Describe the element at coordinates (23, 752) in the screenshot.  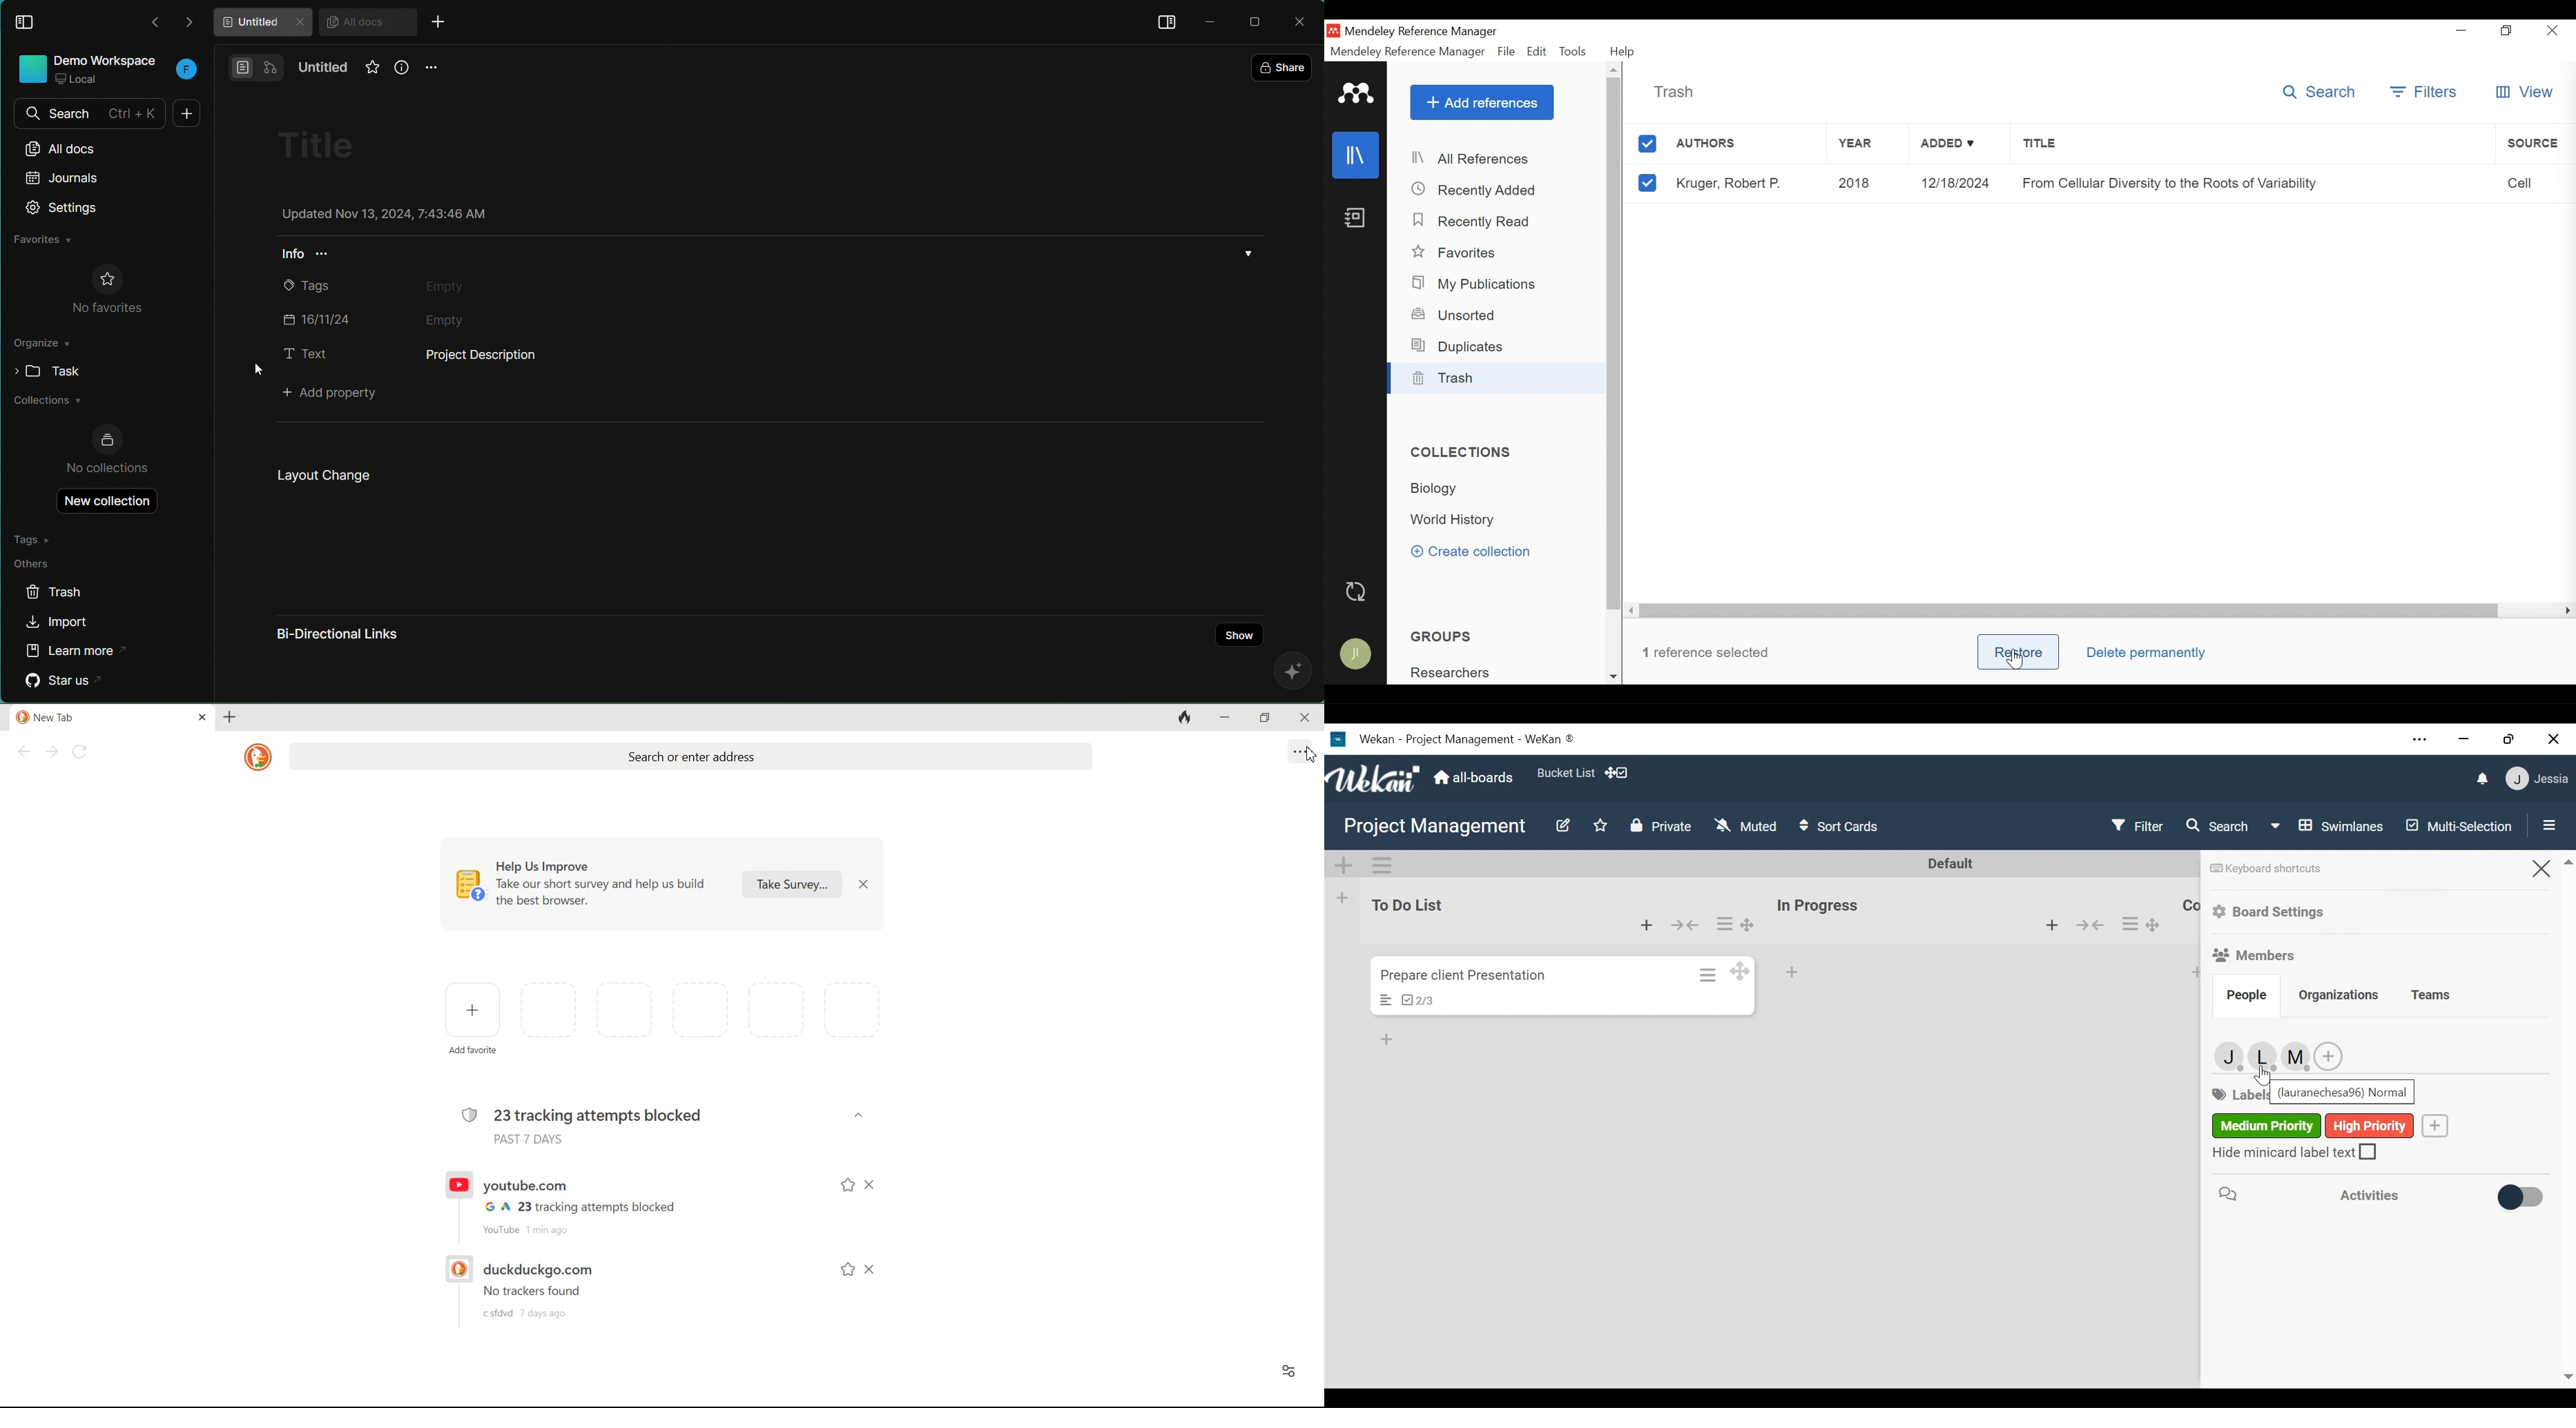
I see `Back` at that location.